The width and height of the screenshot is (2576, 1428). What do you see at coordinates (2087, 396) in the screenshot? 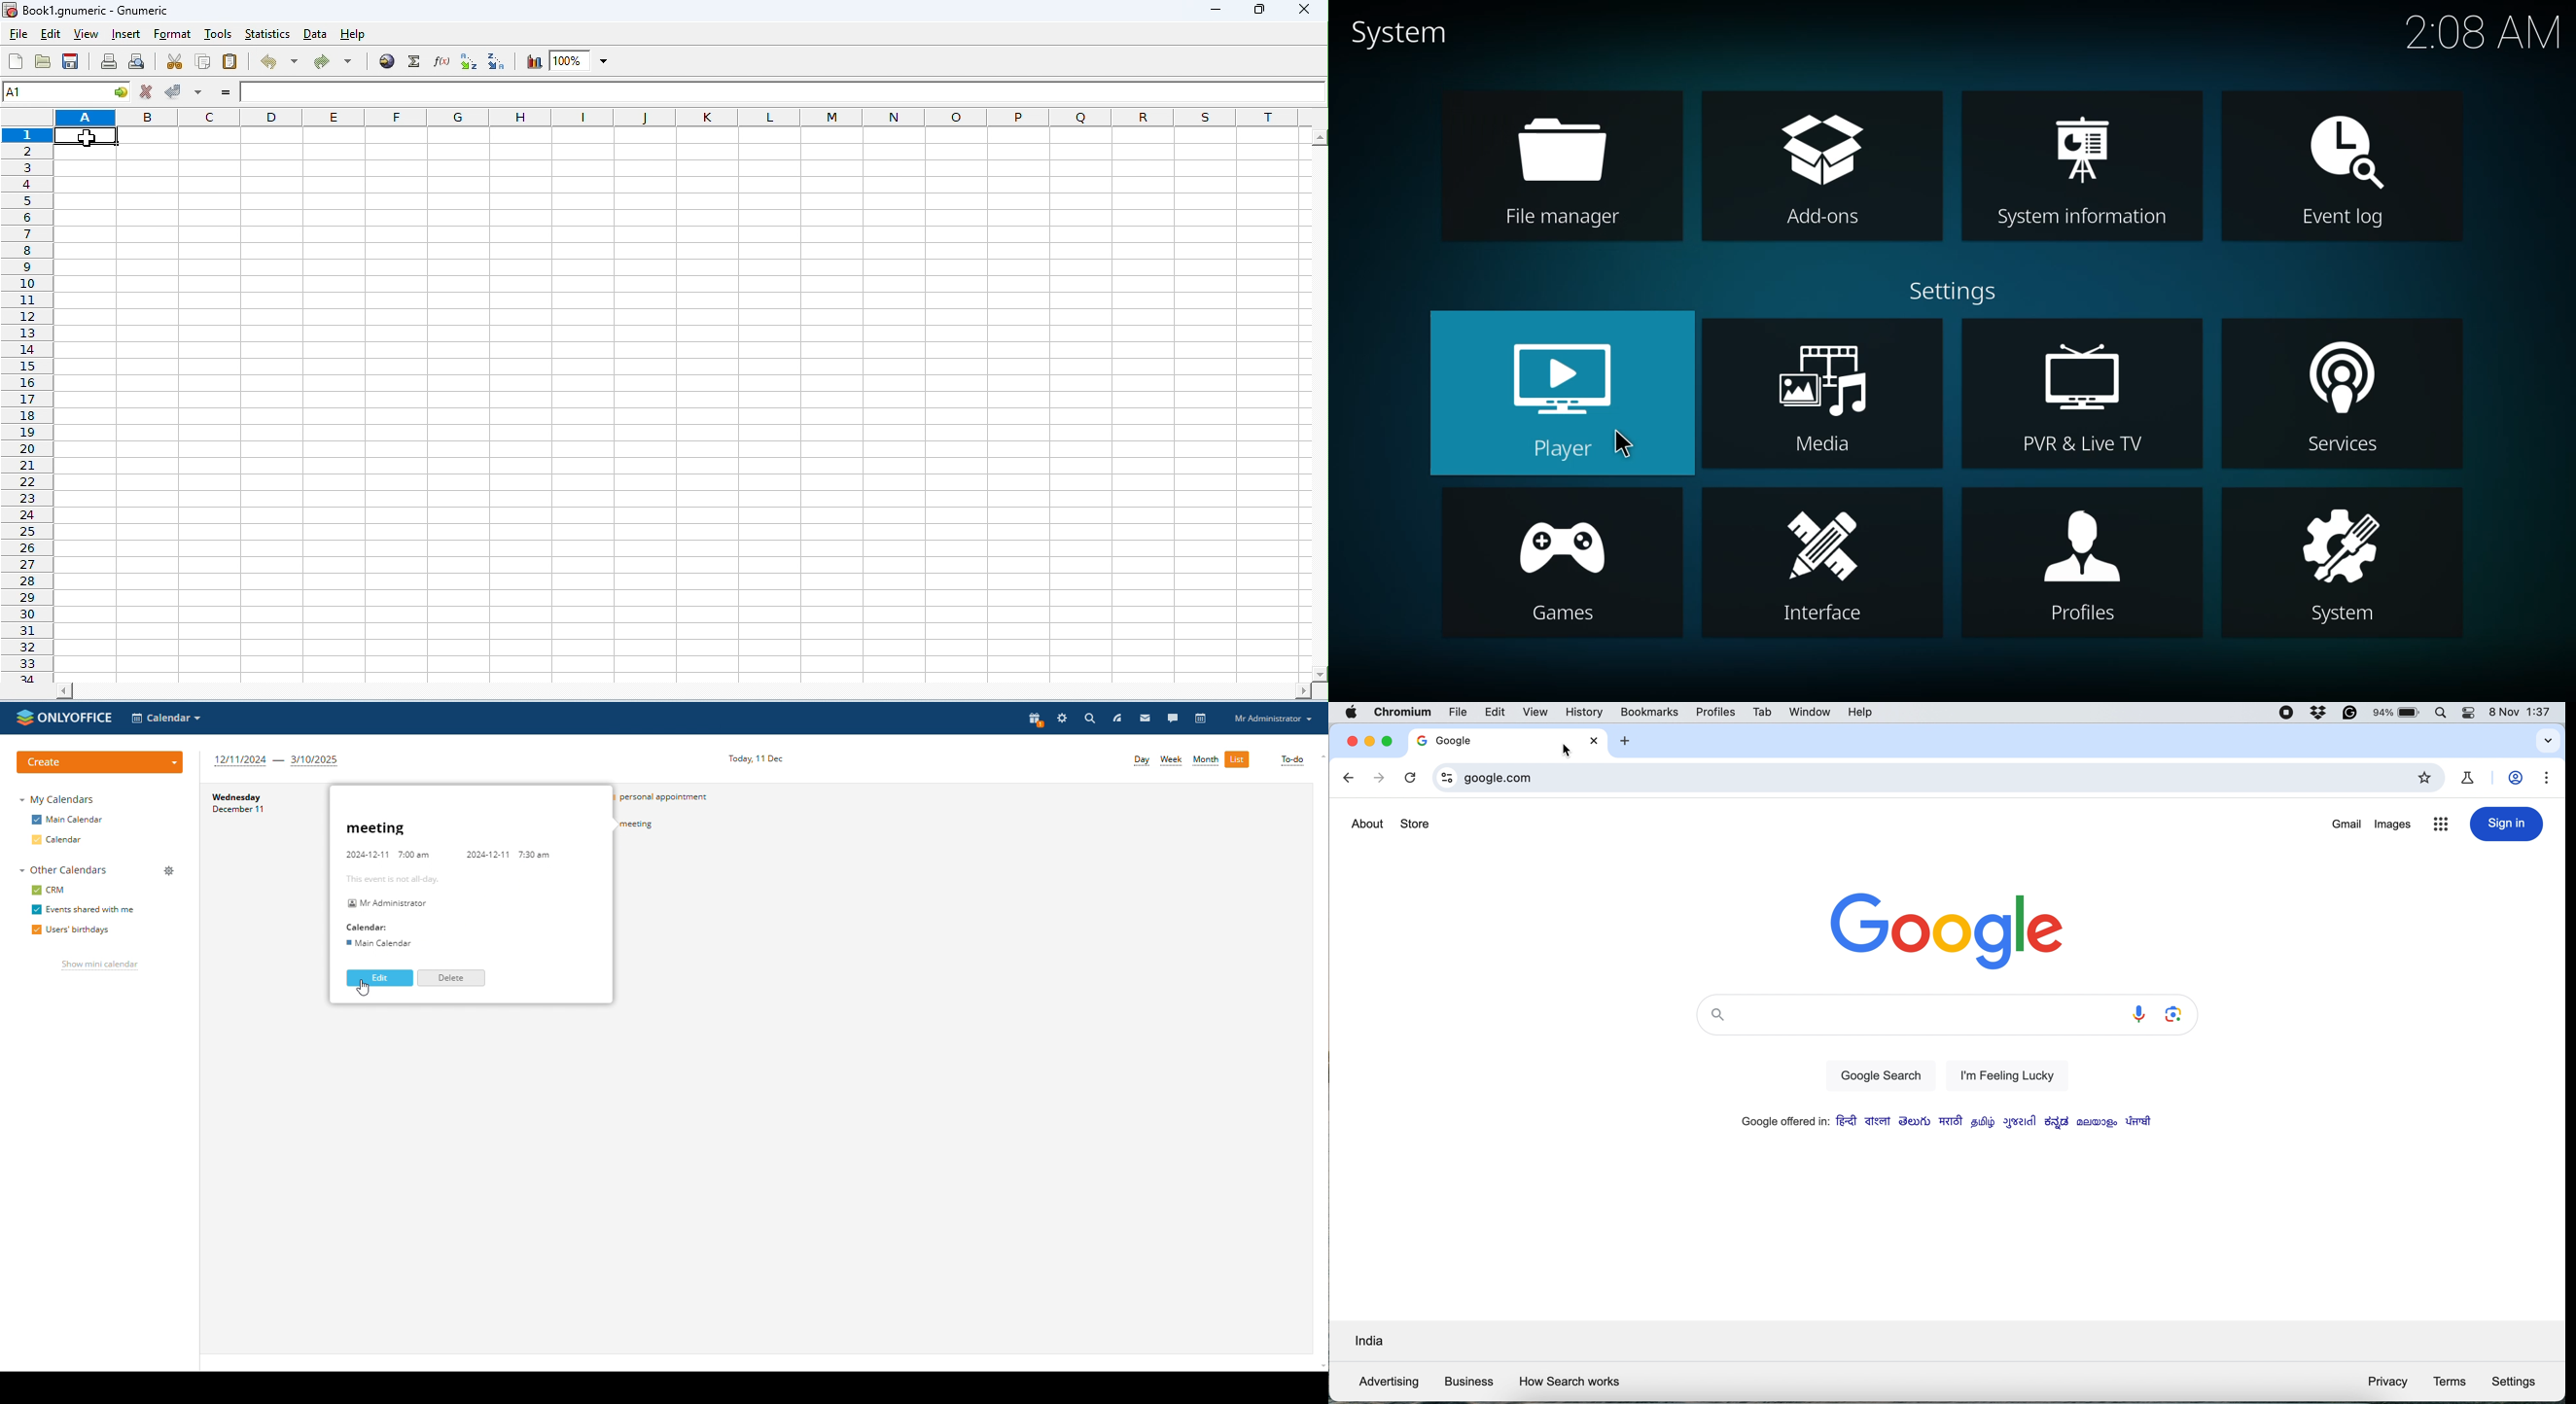
I see `pvr & live tv` at bounding box center [2087, 396].